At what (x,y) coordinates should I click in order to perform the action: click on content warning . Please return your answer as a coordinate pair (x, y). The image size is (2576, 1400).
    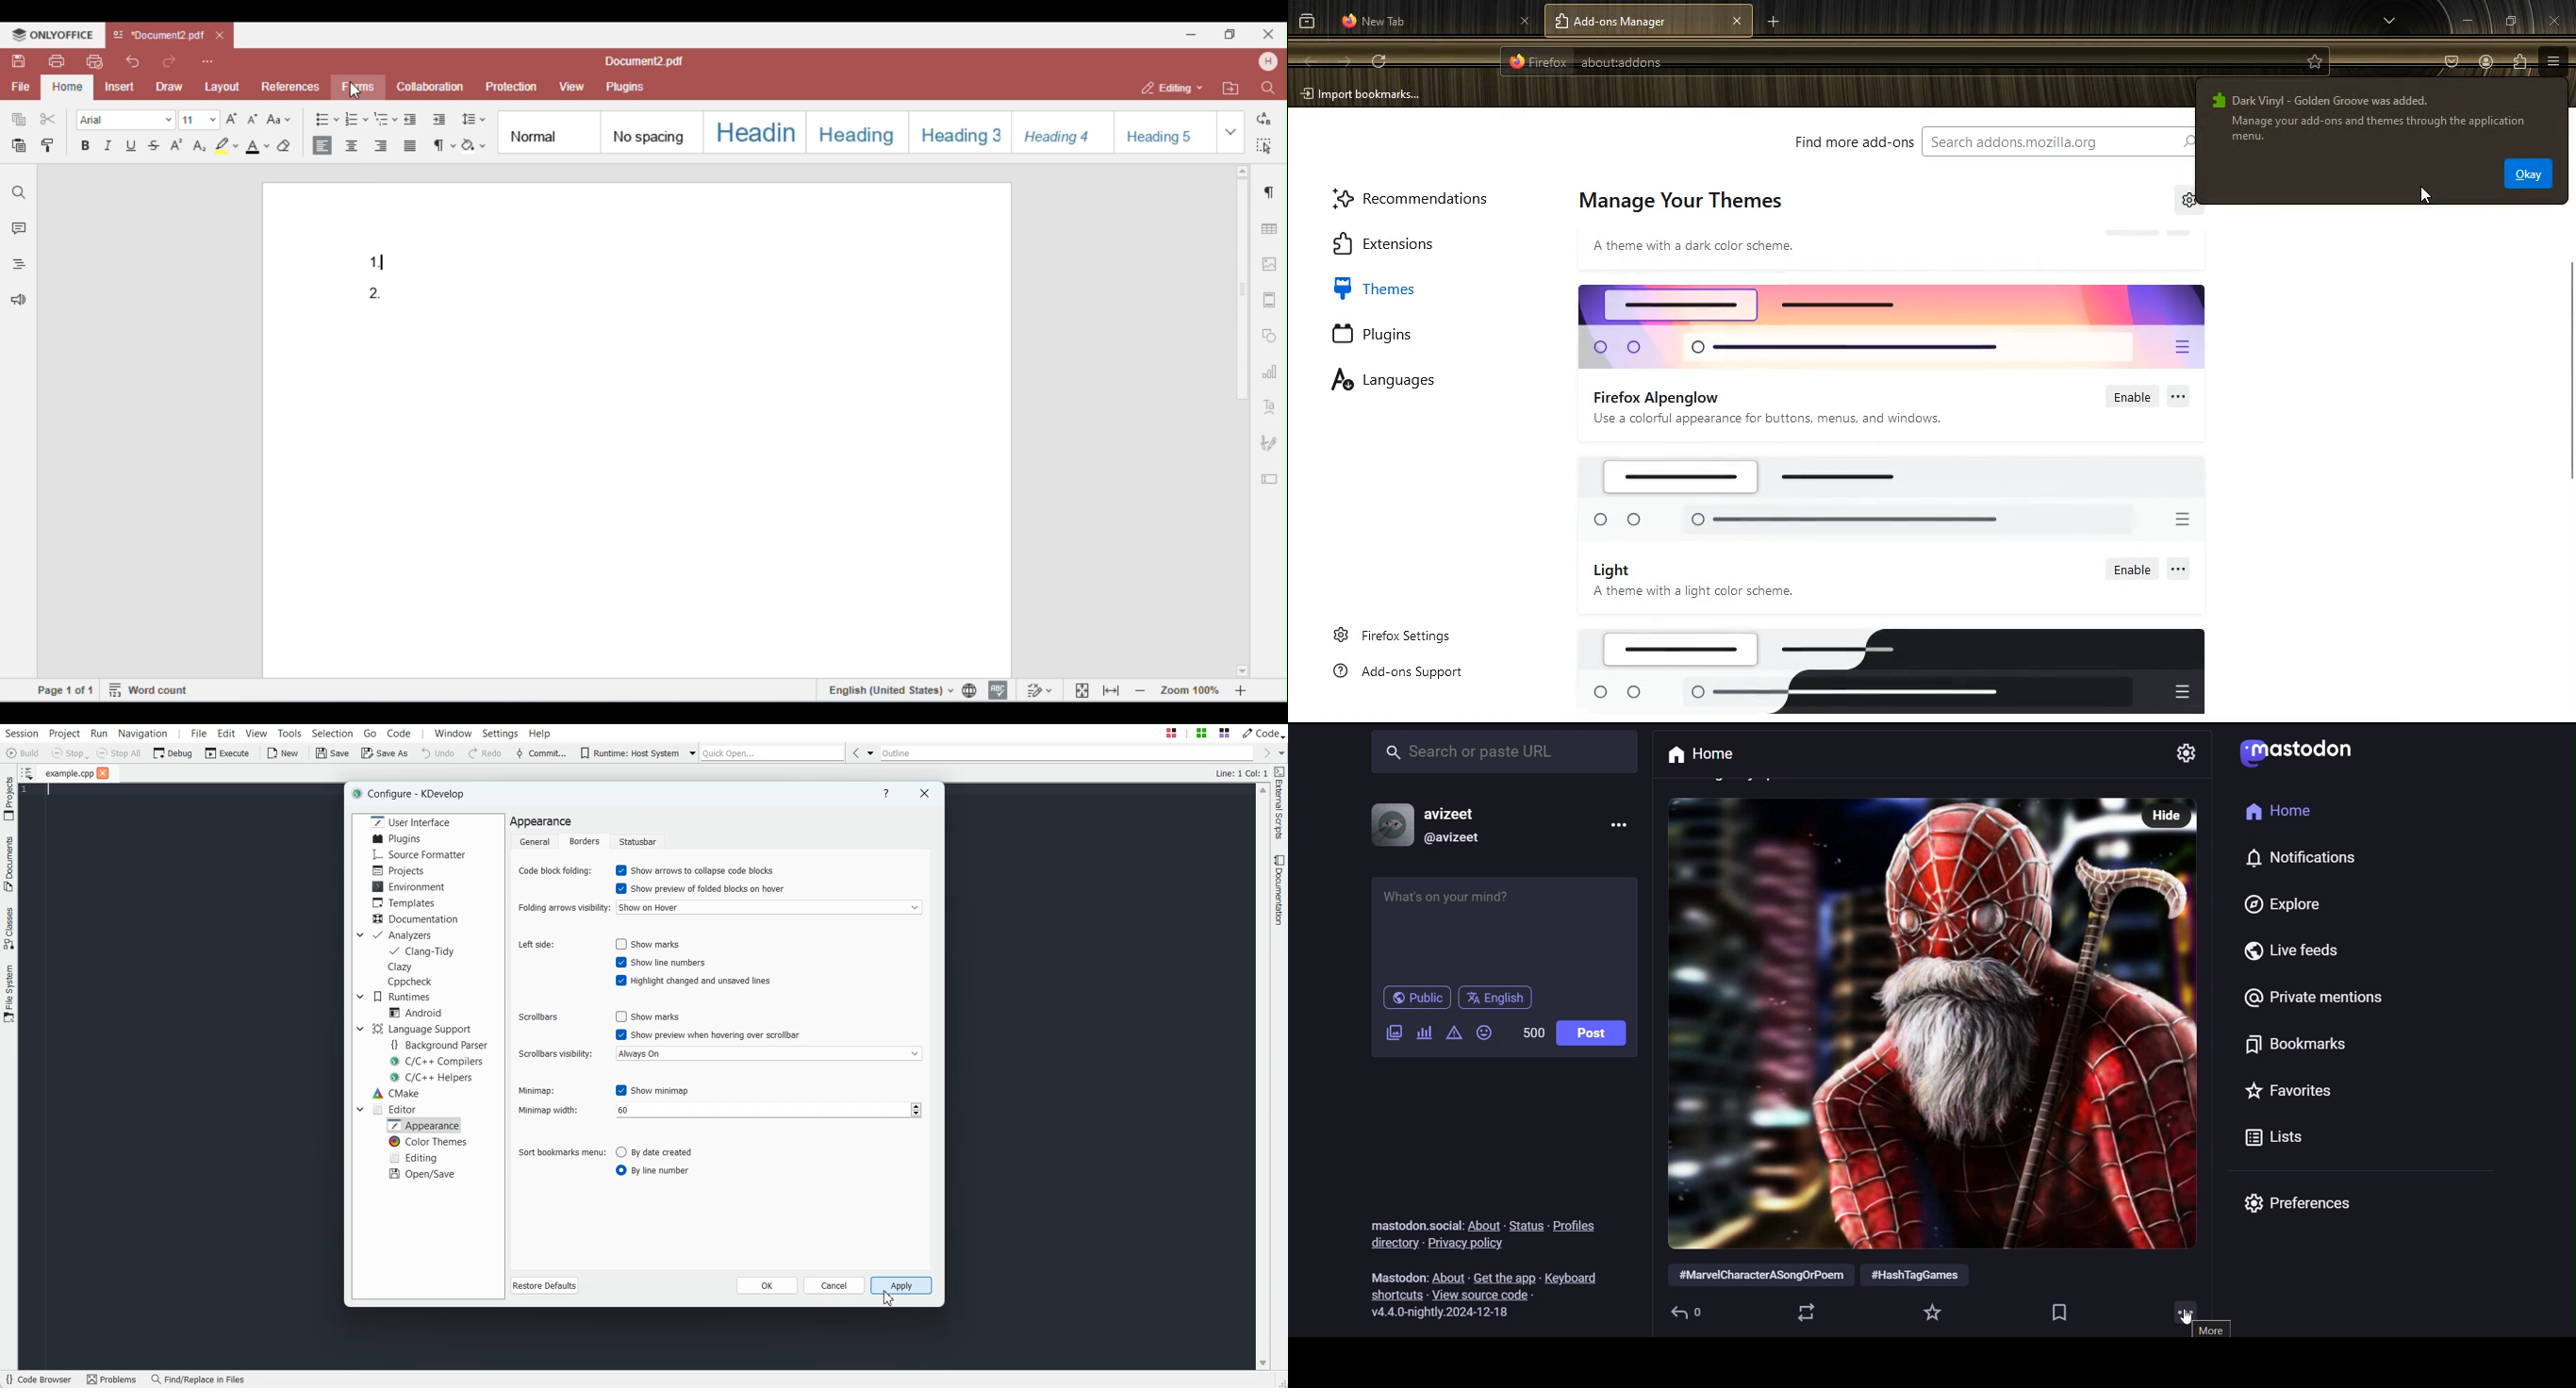
    Looking at the image, I should click on (1424, 1034).